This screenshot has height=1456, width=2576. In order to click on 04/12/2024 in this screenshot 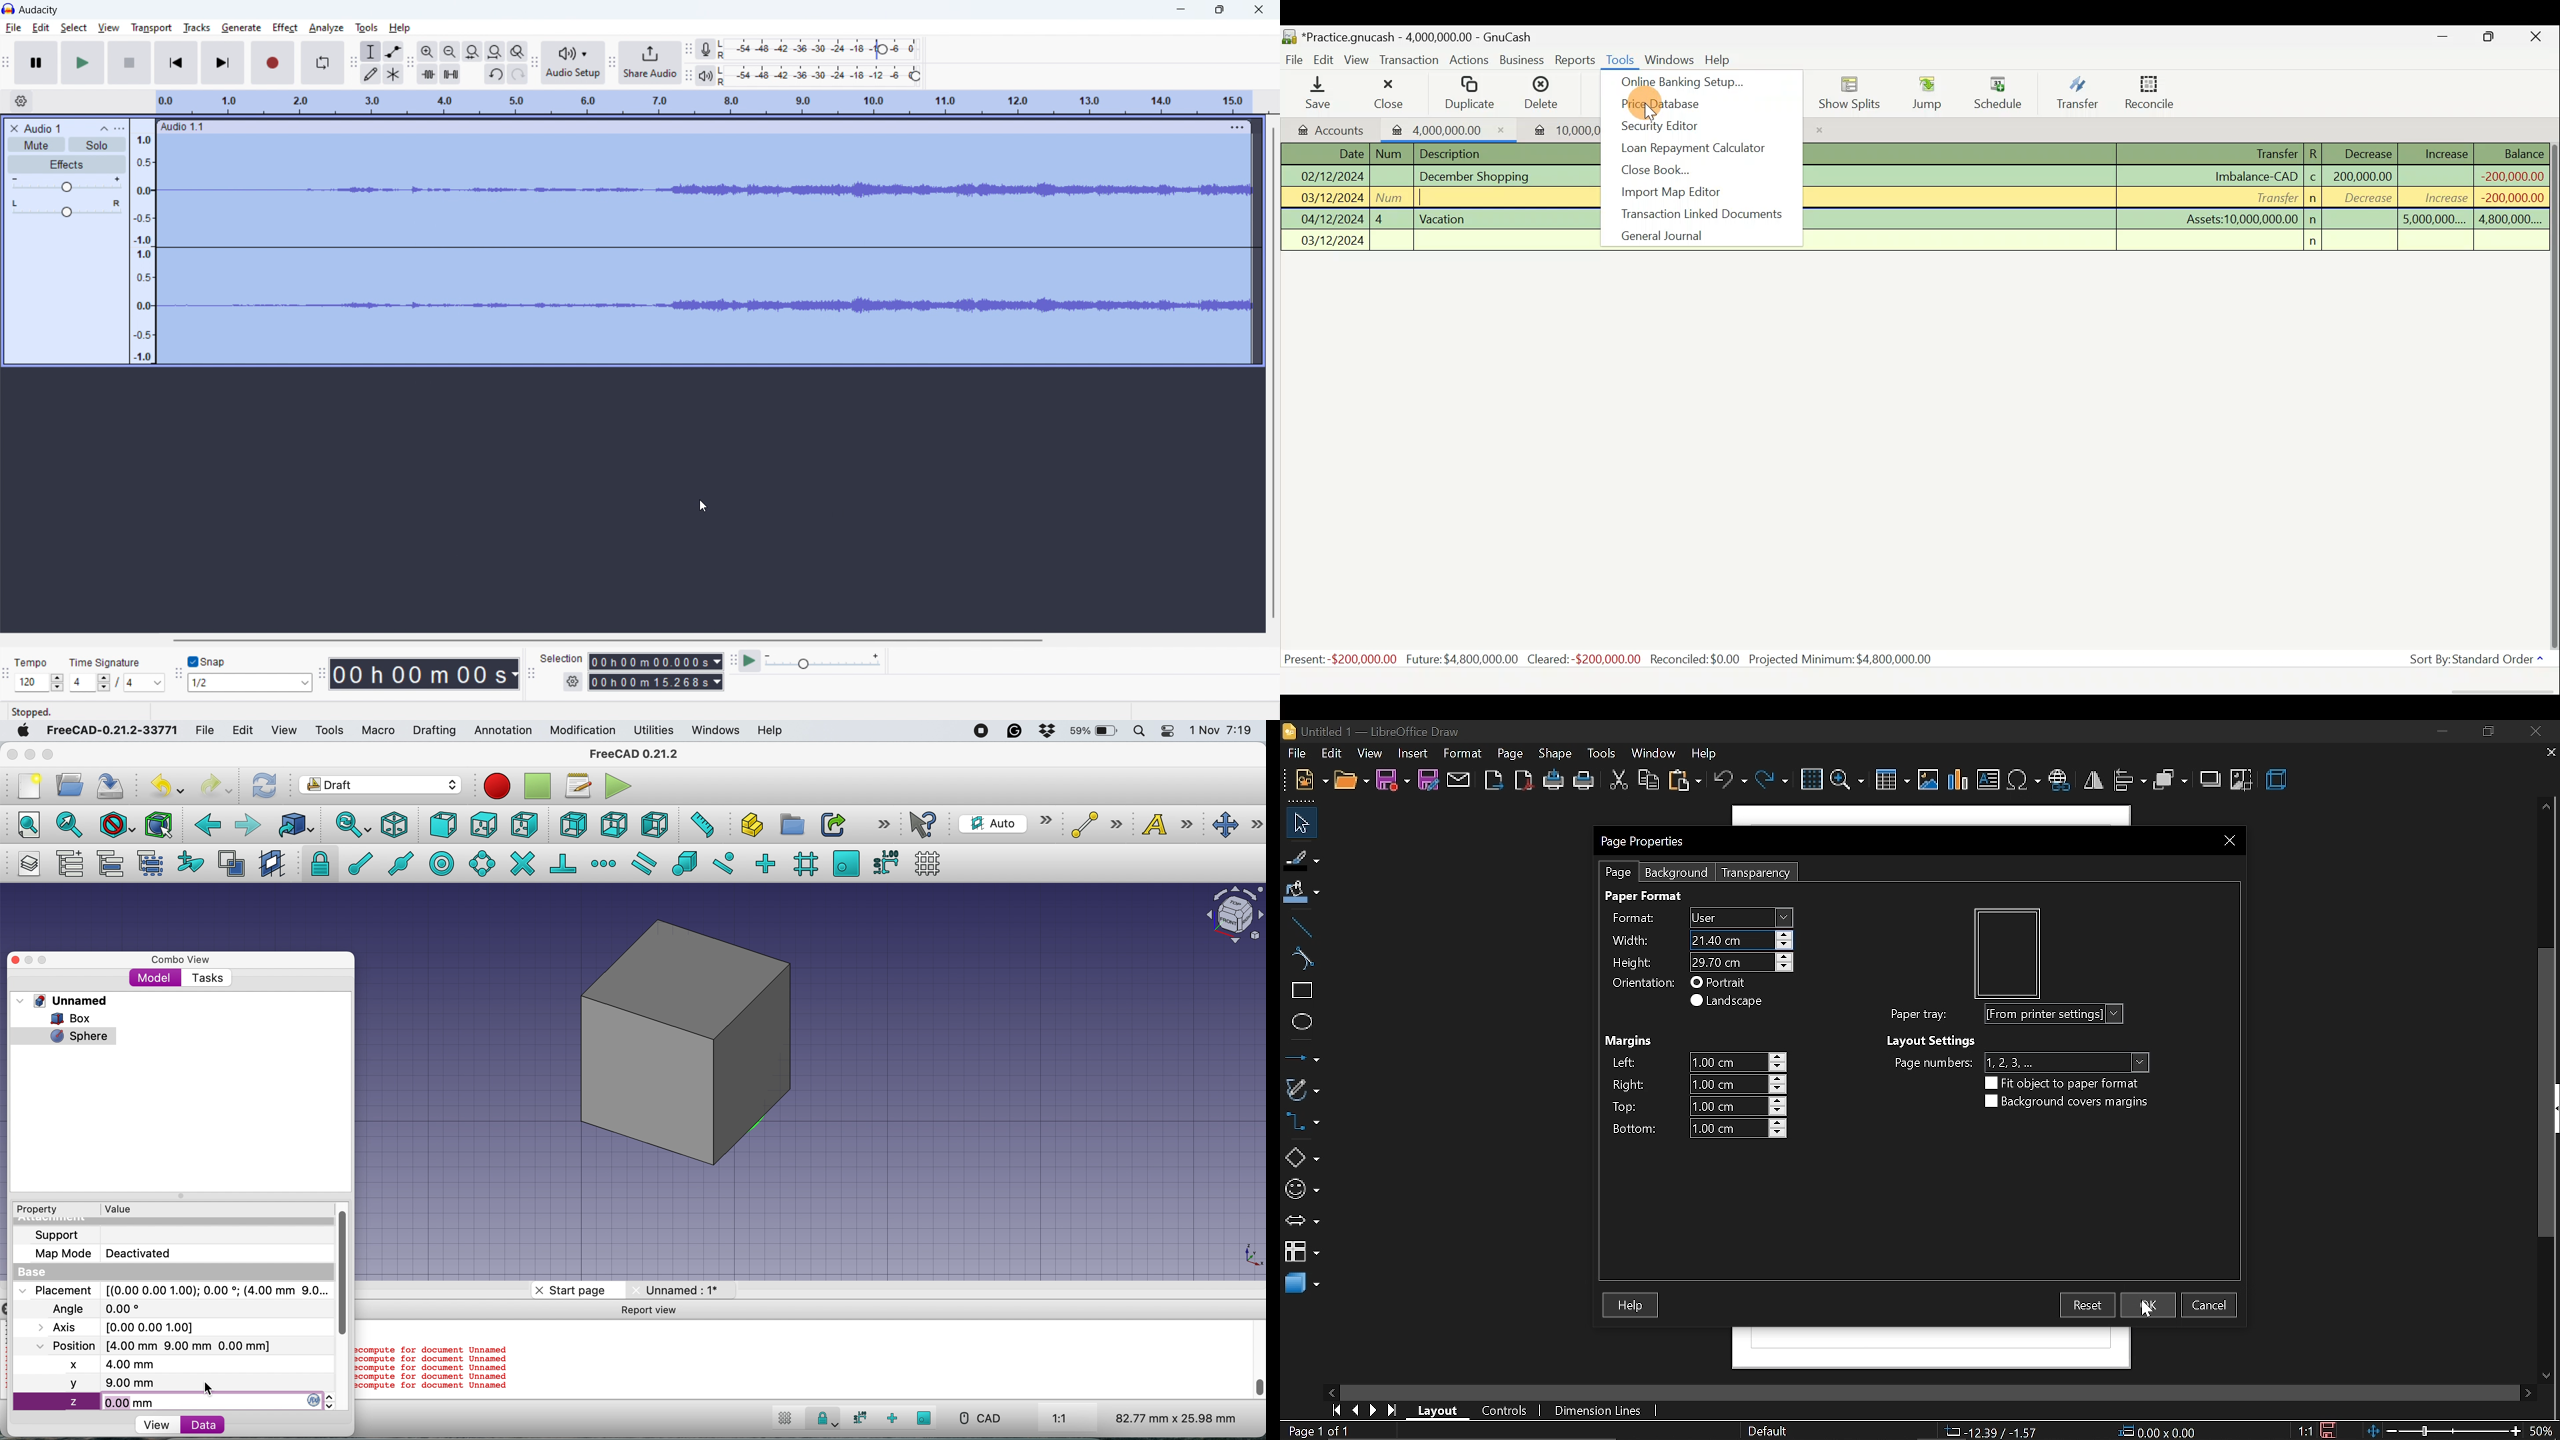, I will do `click(1333, 219)`.